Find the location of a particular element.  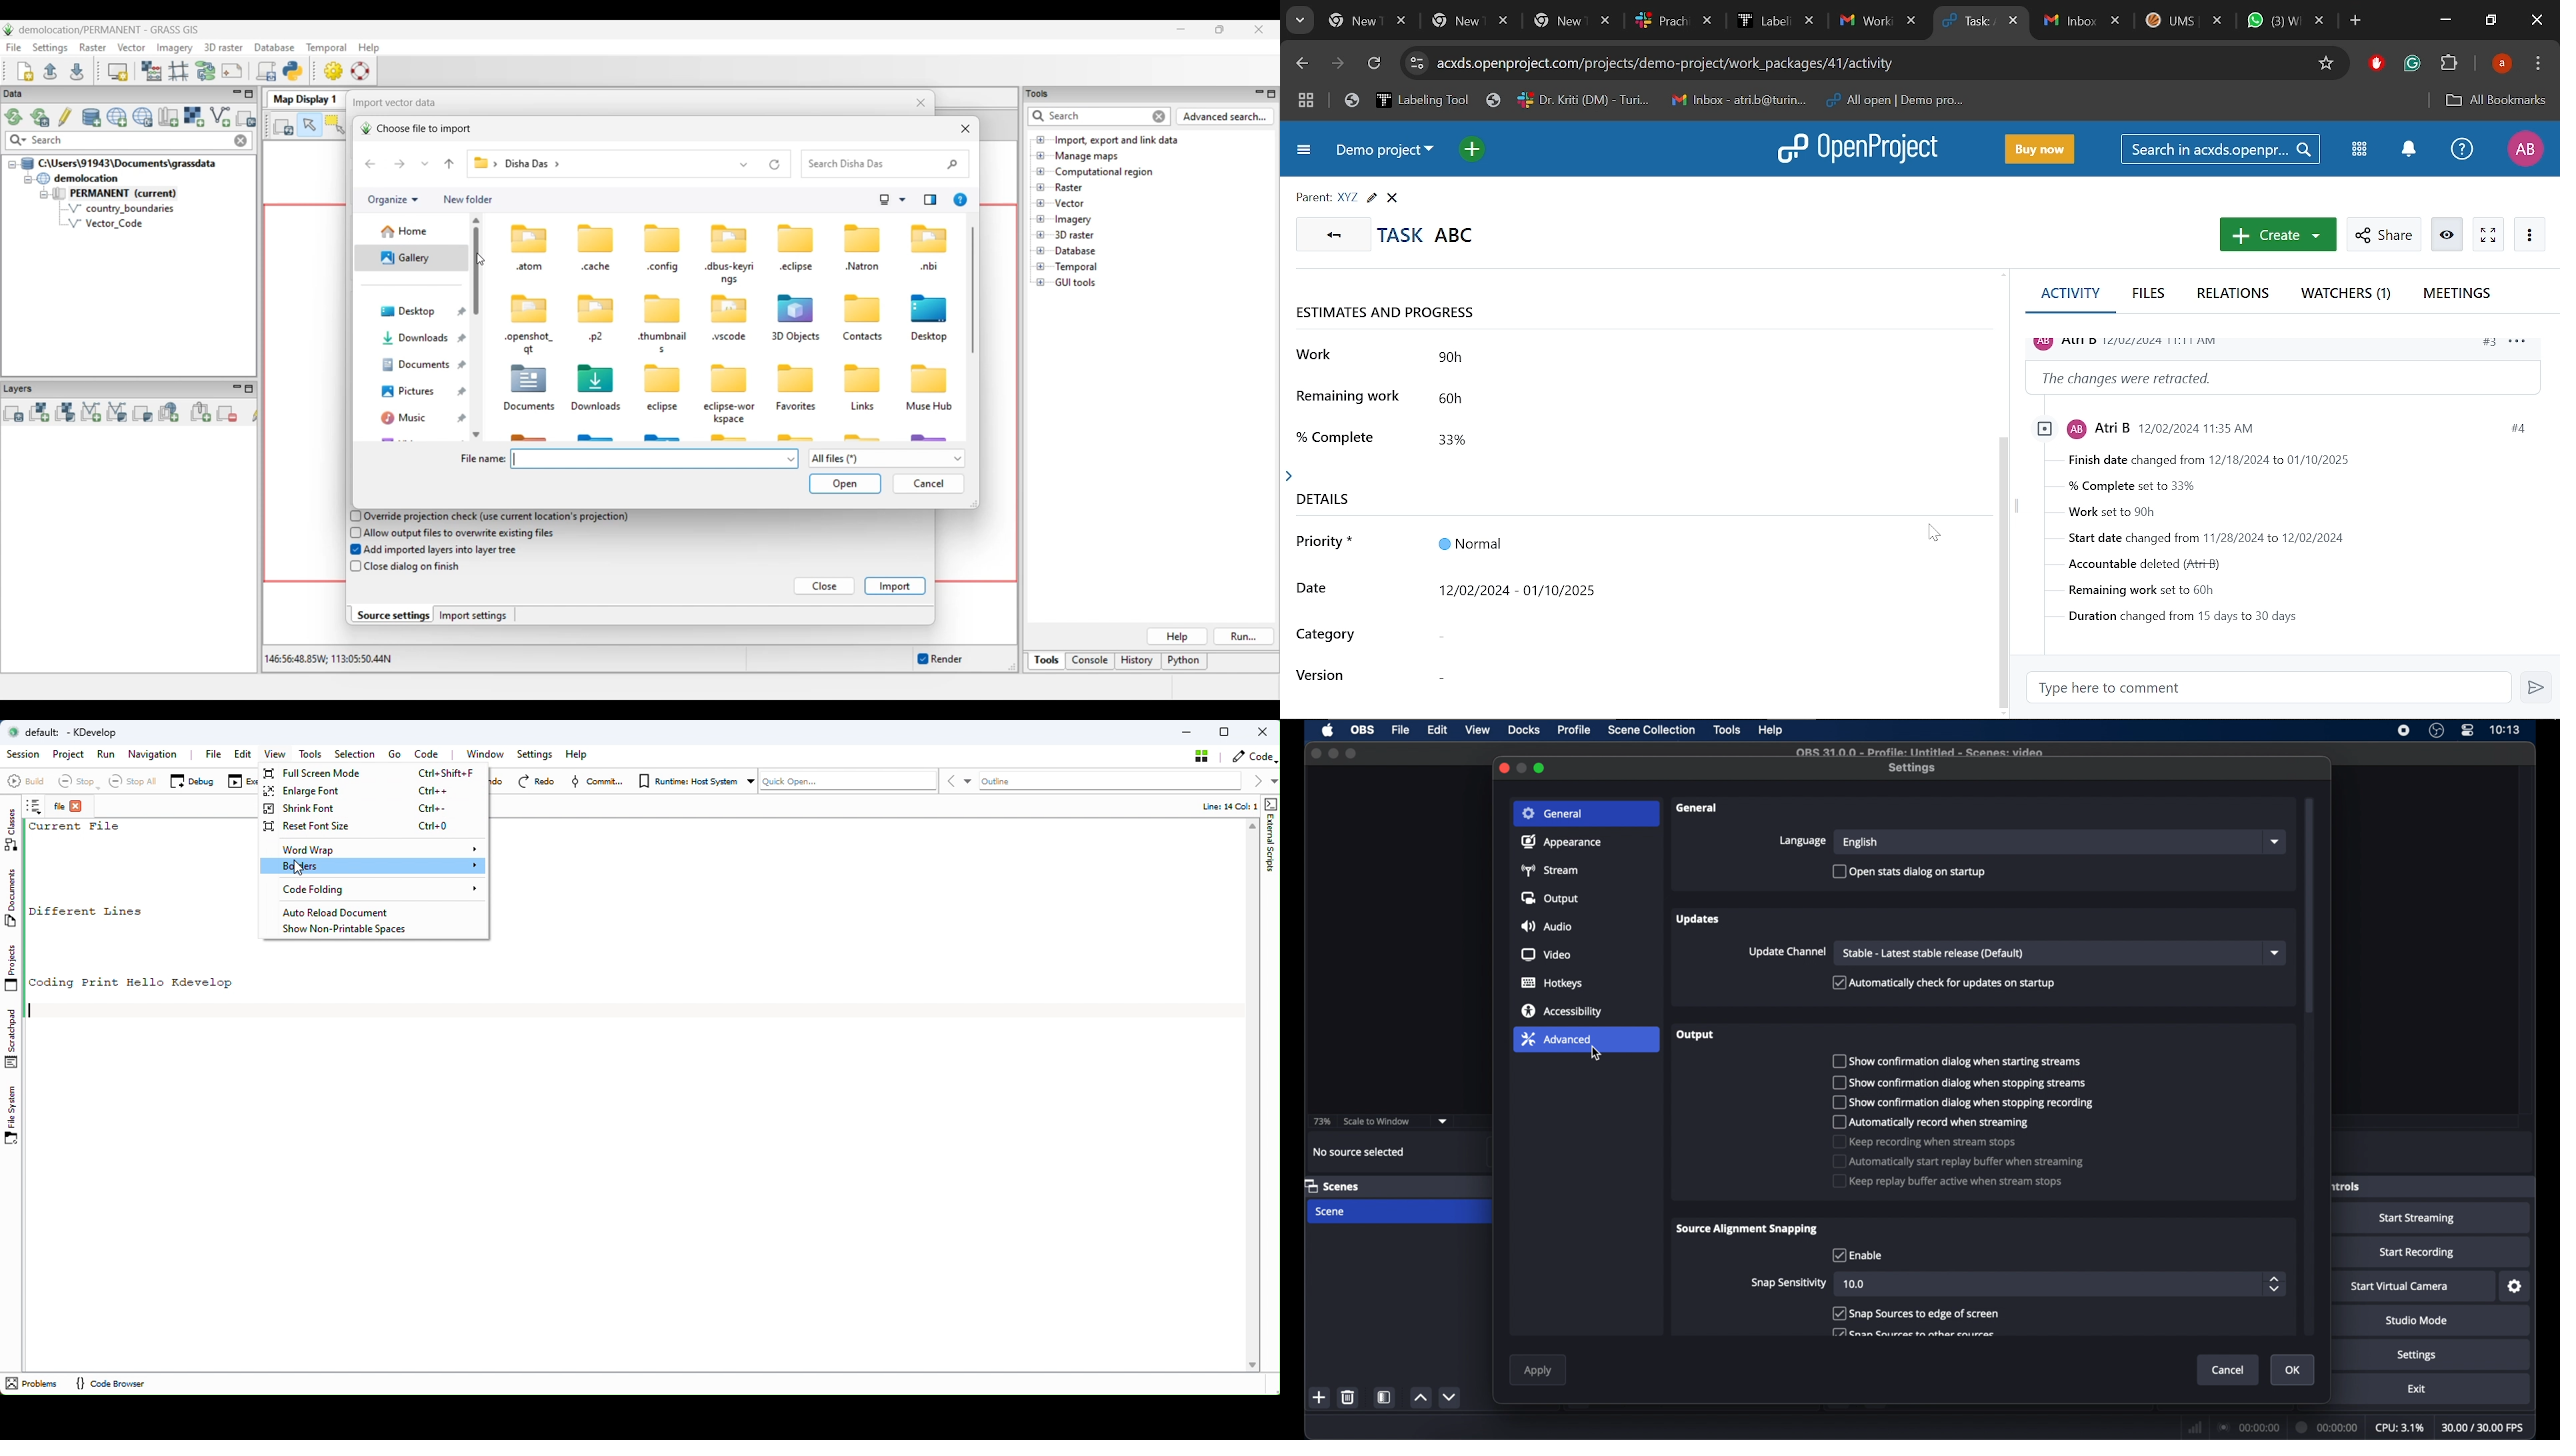

maximize is located at coordinates (1353, 753).